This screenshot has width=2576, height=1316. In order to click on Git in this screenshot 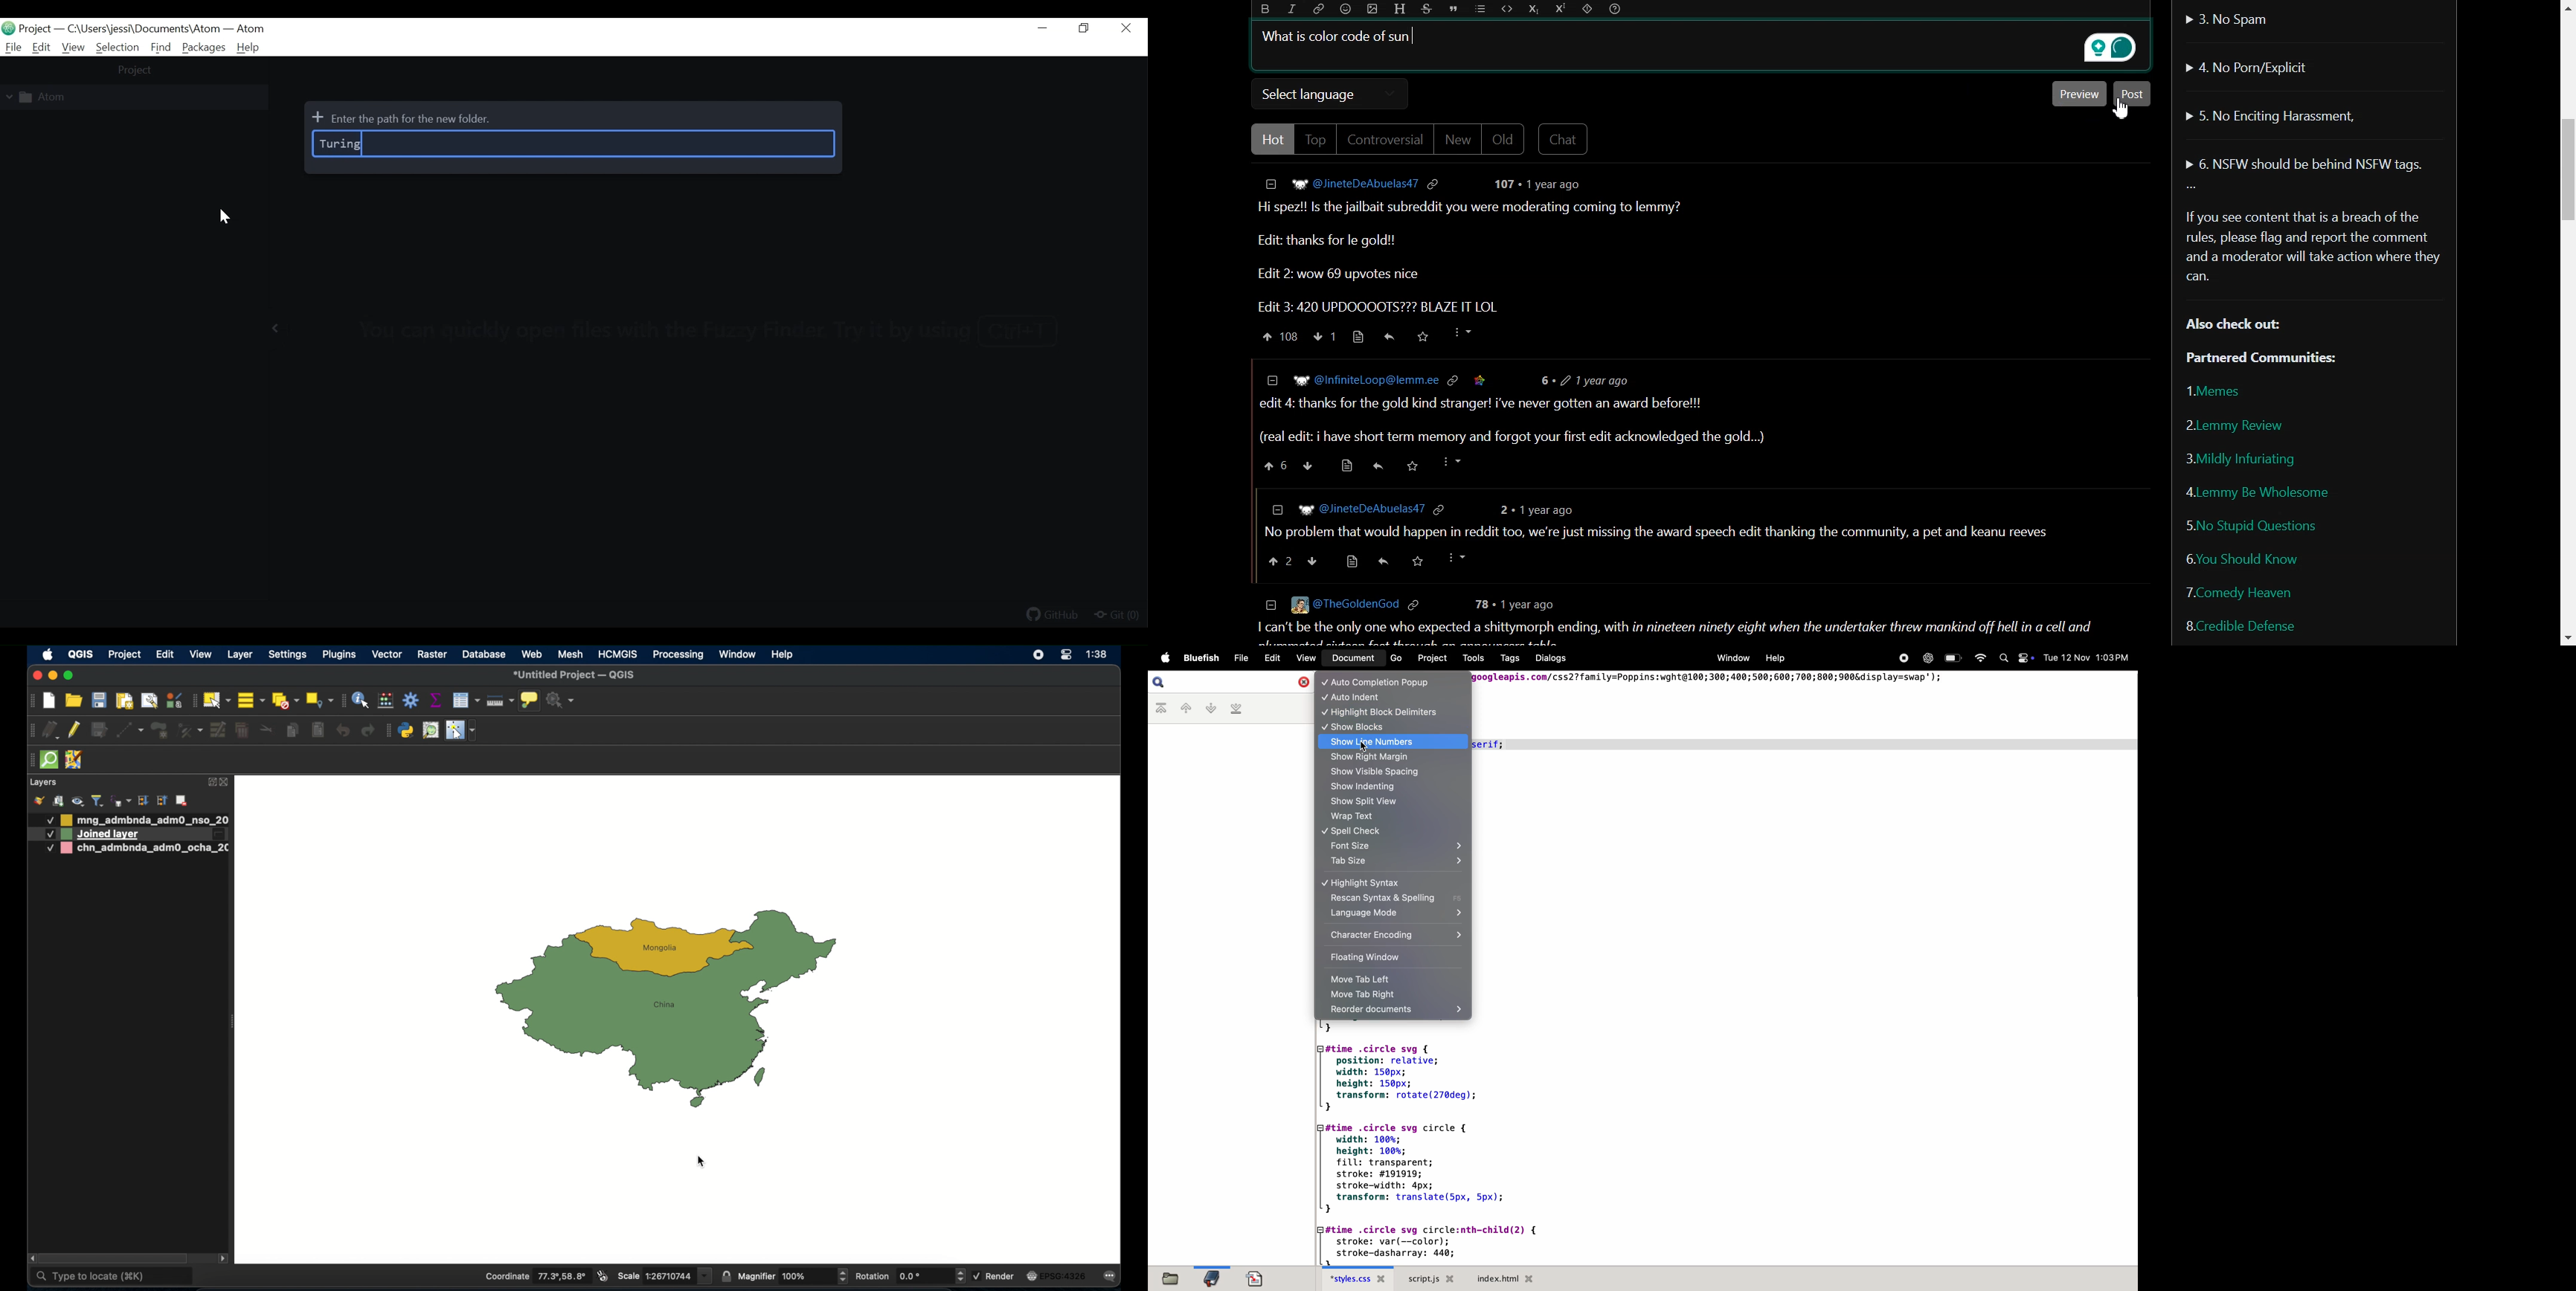, I will do `click(1116, 616)`.